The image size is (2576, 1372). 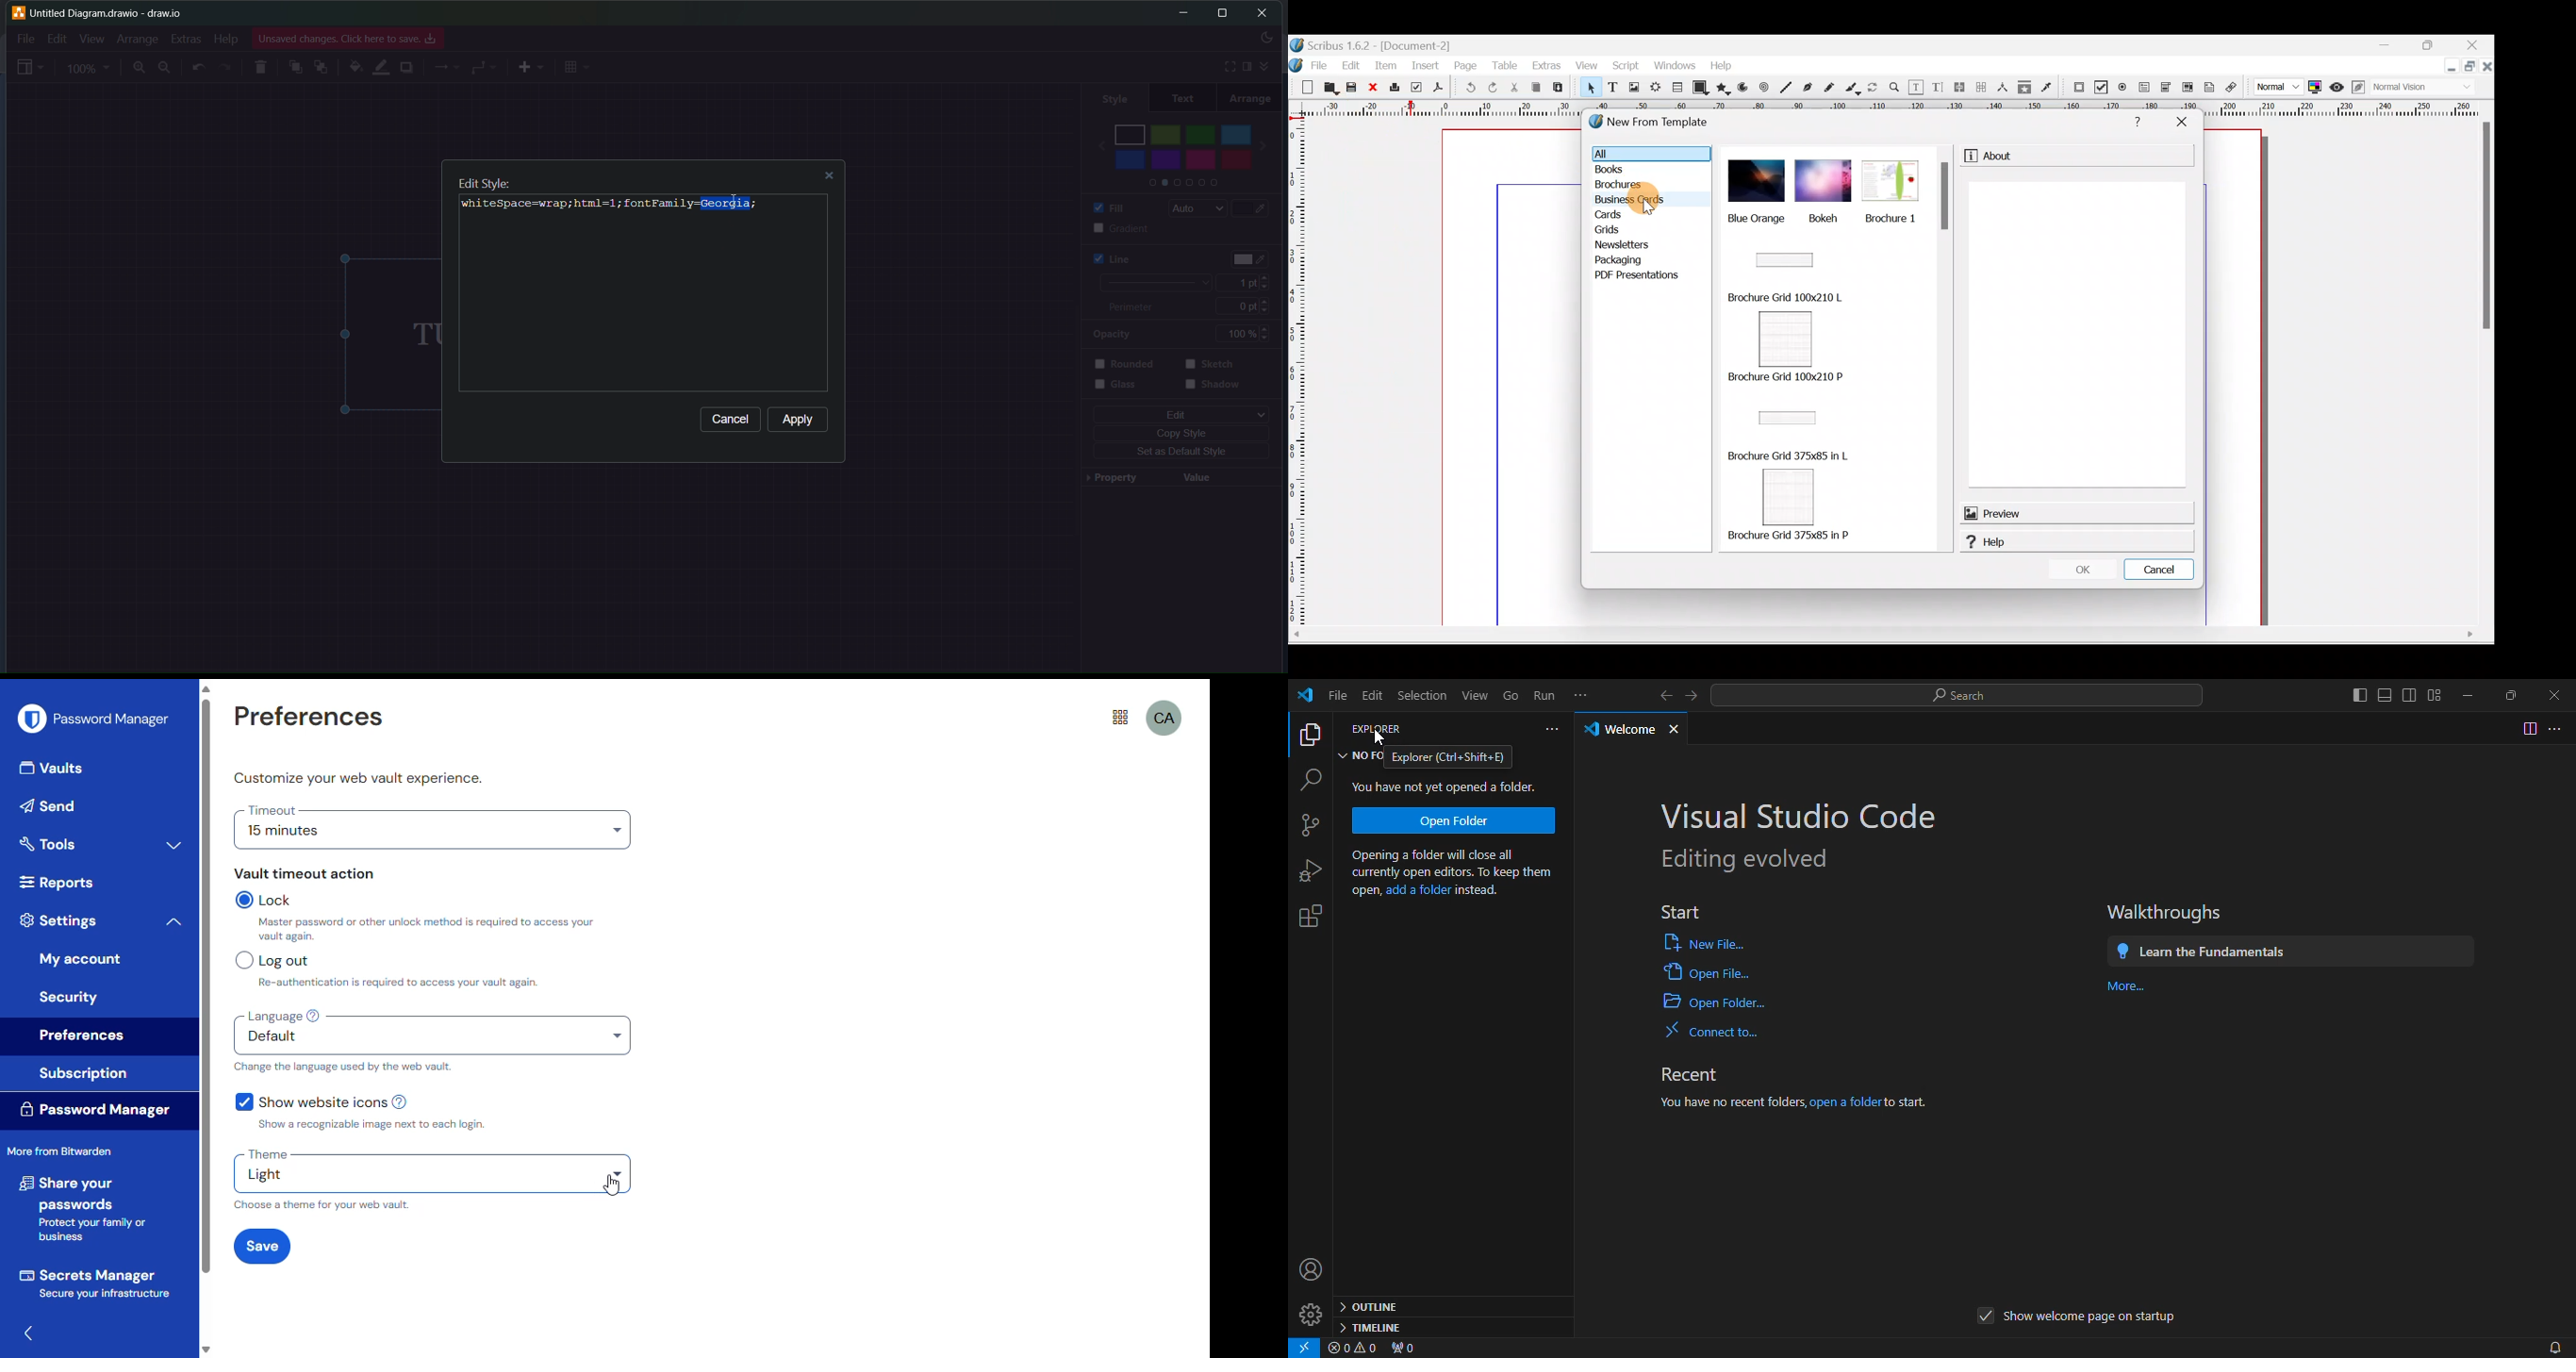 I want to click on zoom percentage, so click(x=90, y=68).